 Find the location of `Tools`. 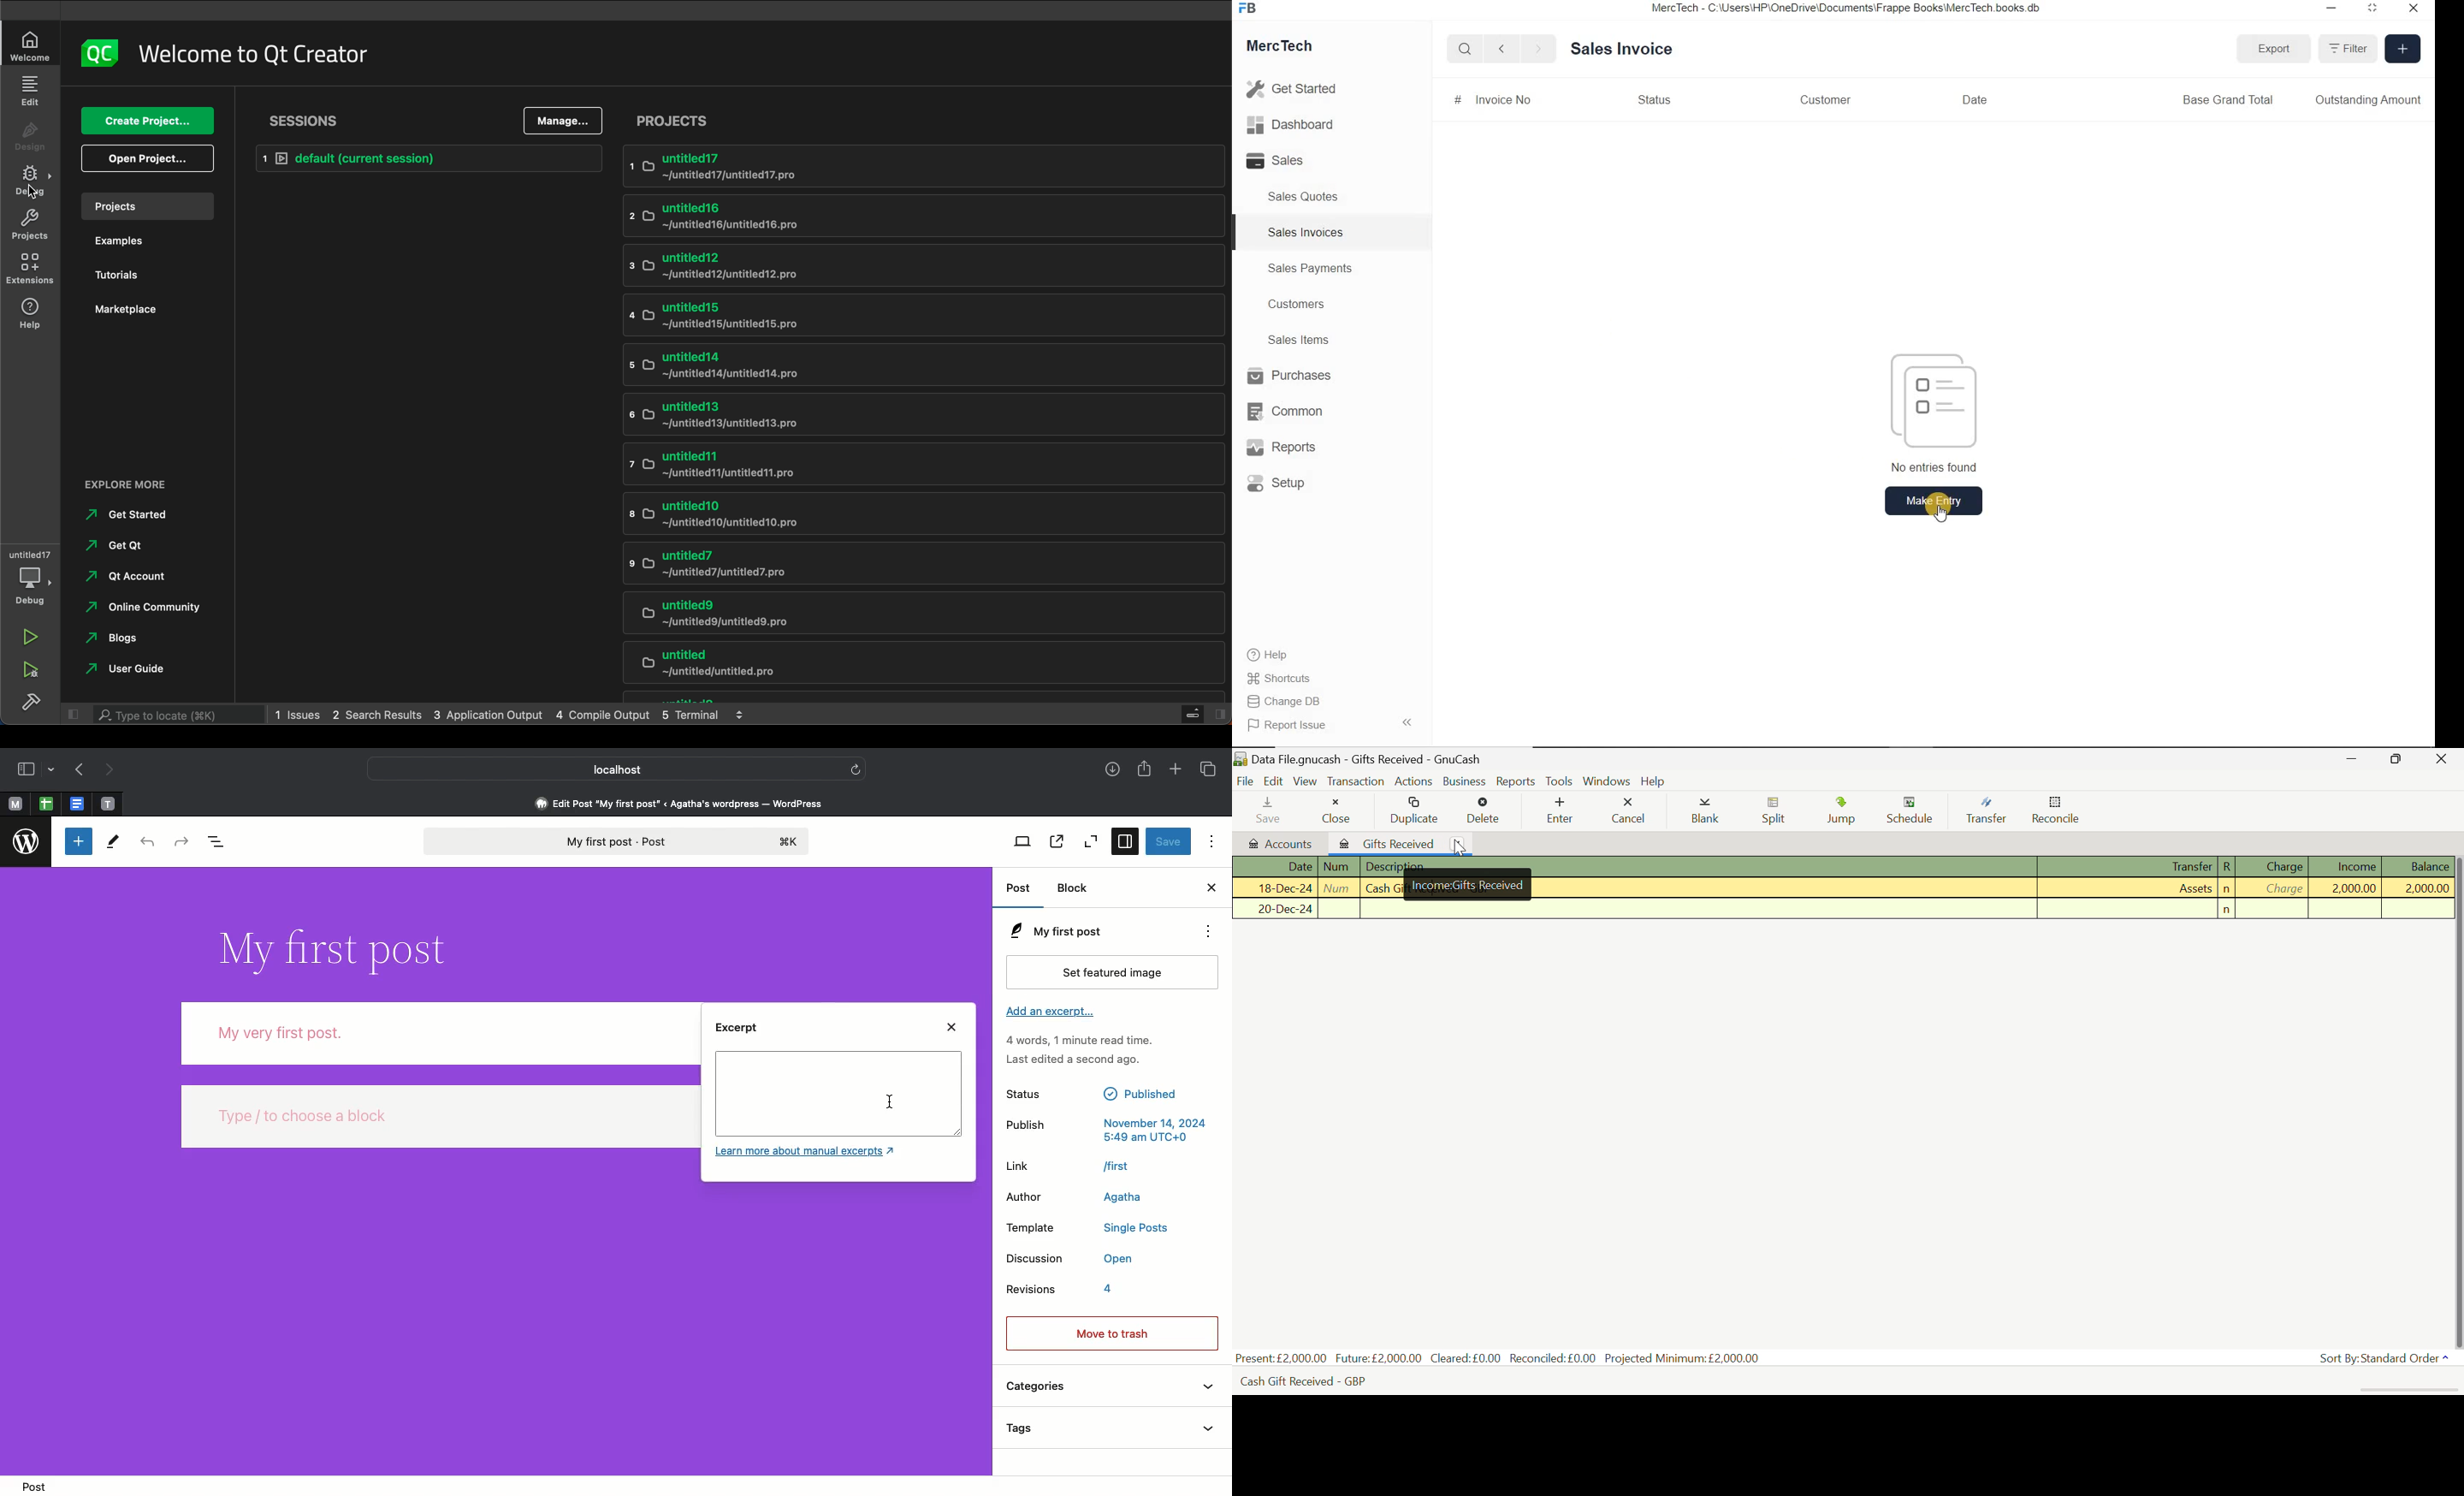

Tools is located at coordinates (1560, 781).